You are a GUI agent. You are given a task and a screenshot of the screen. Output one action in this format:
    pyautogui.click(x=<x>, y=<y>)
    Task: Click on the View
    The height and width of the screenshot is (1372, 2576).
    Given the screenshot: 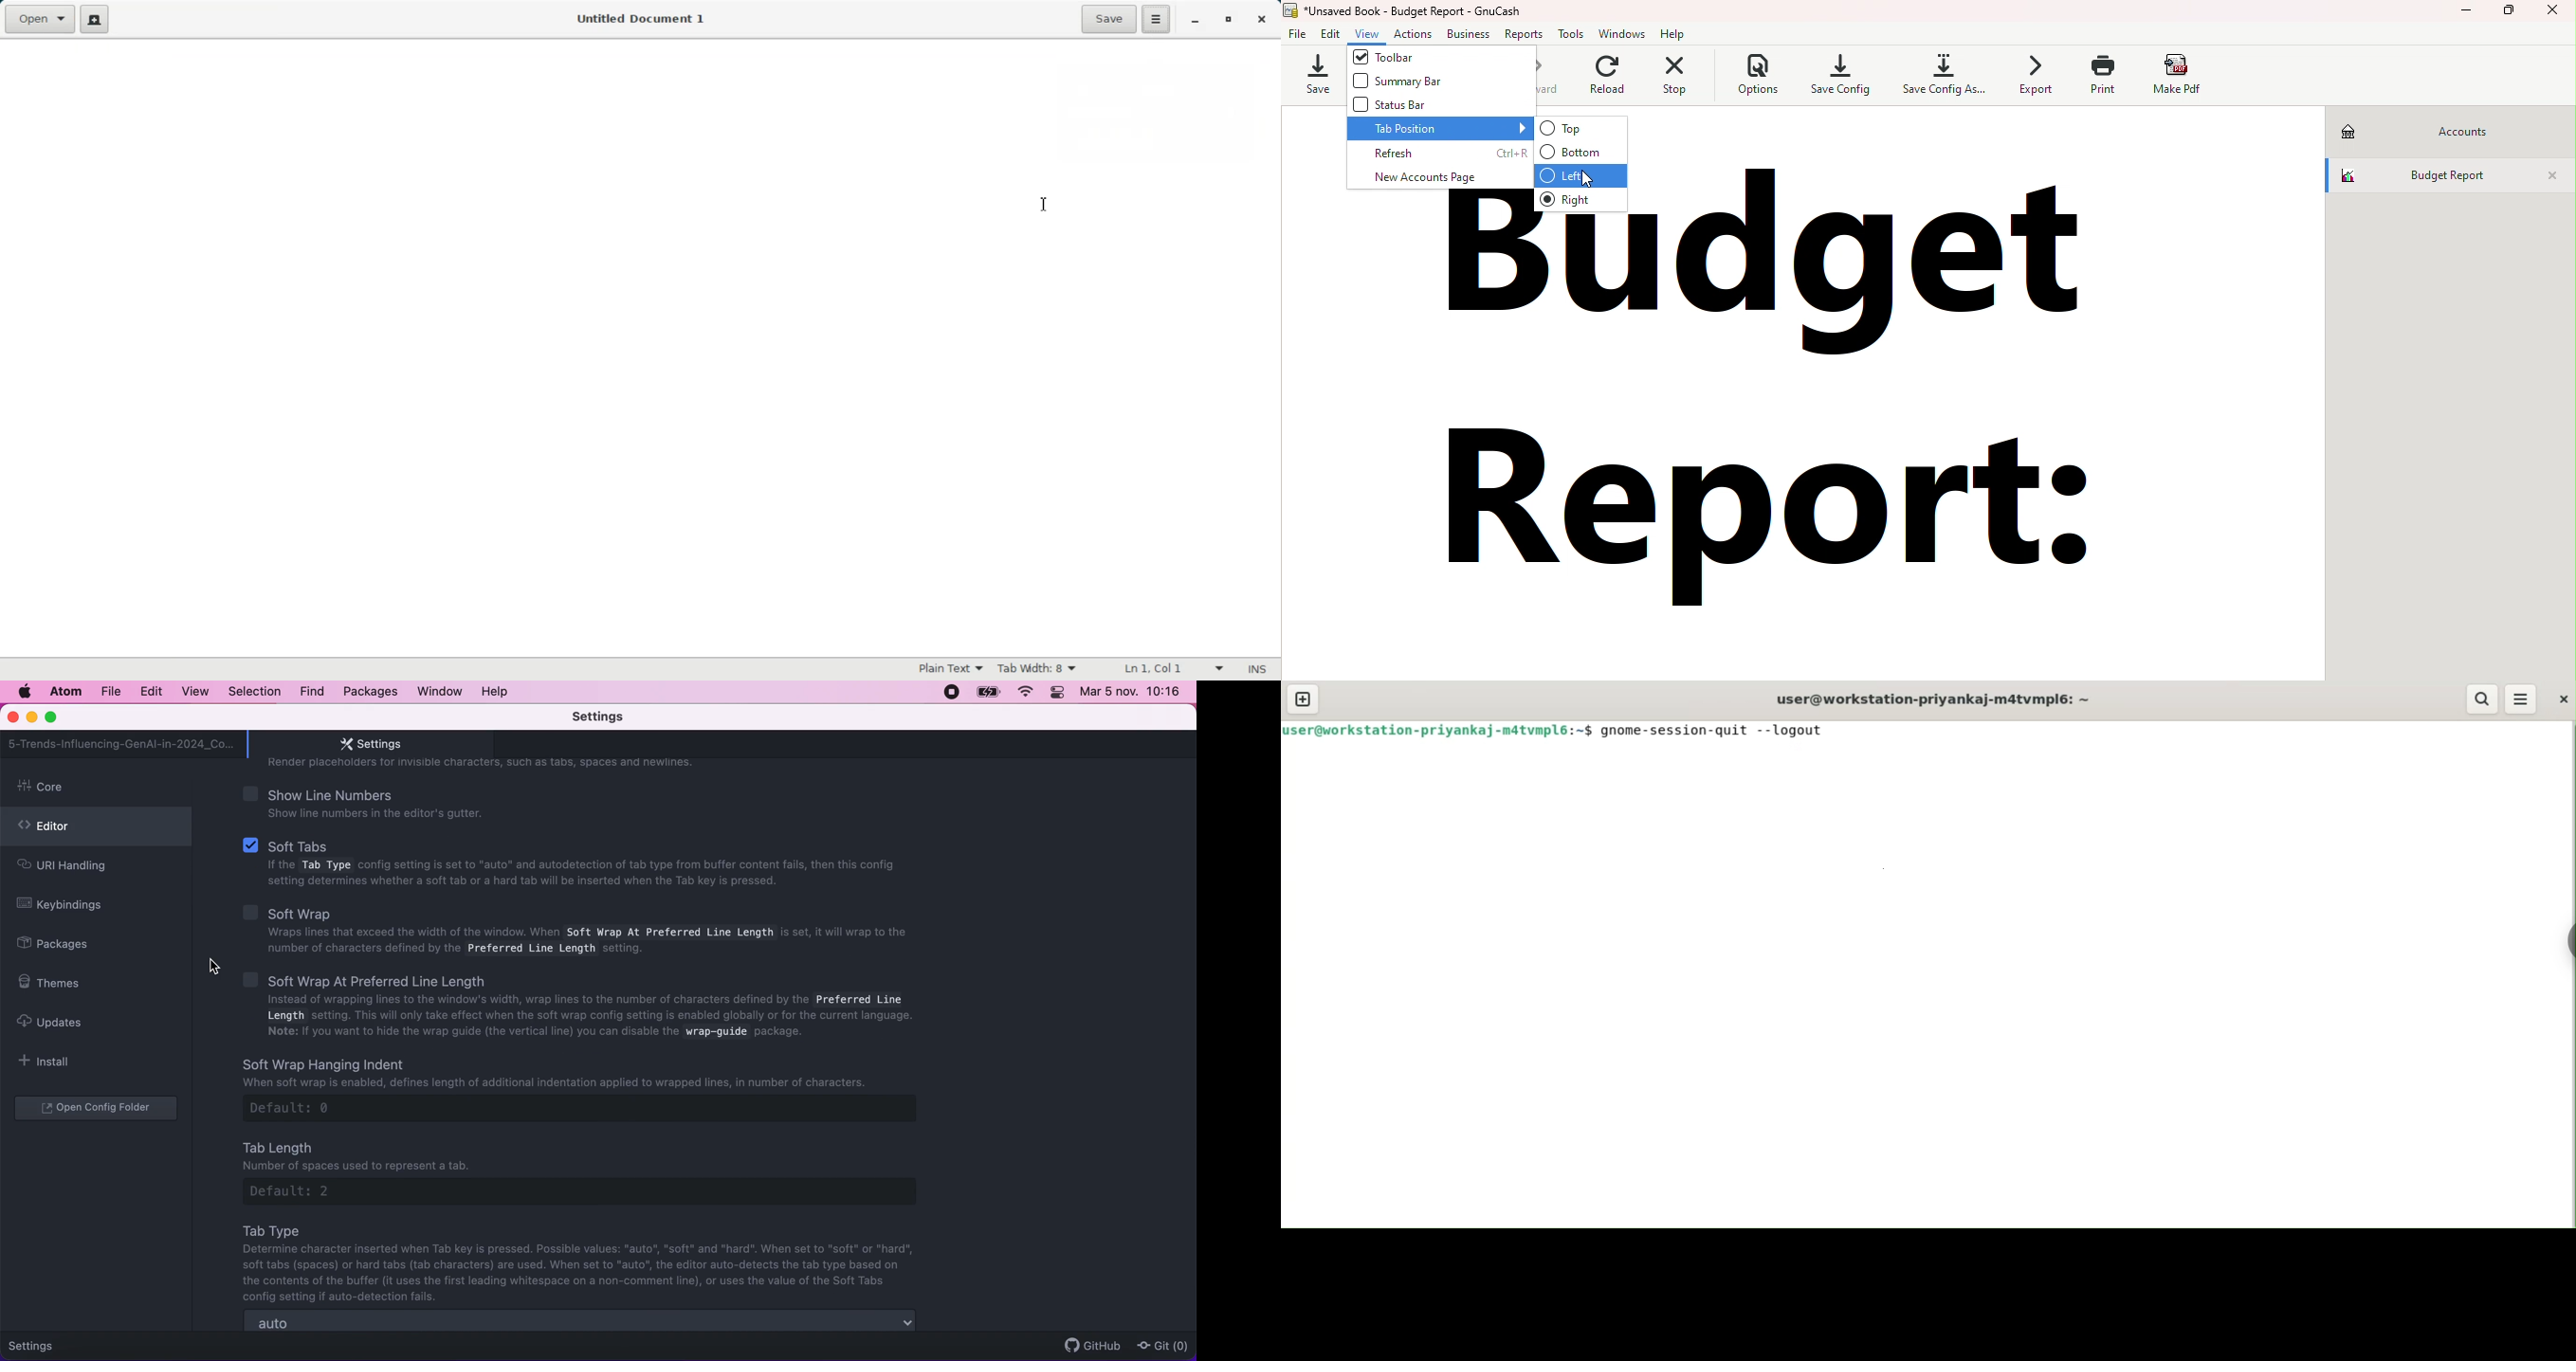 What is the action you would take?
    pyautogui.click(x=1369, y=33)
    